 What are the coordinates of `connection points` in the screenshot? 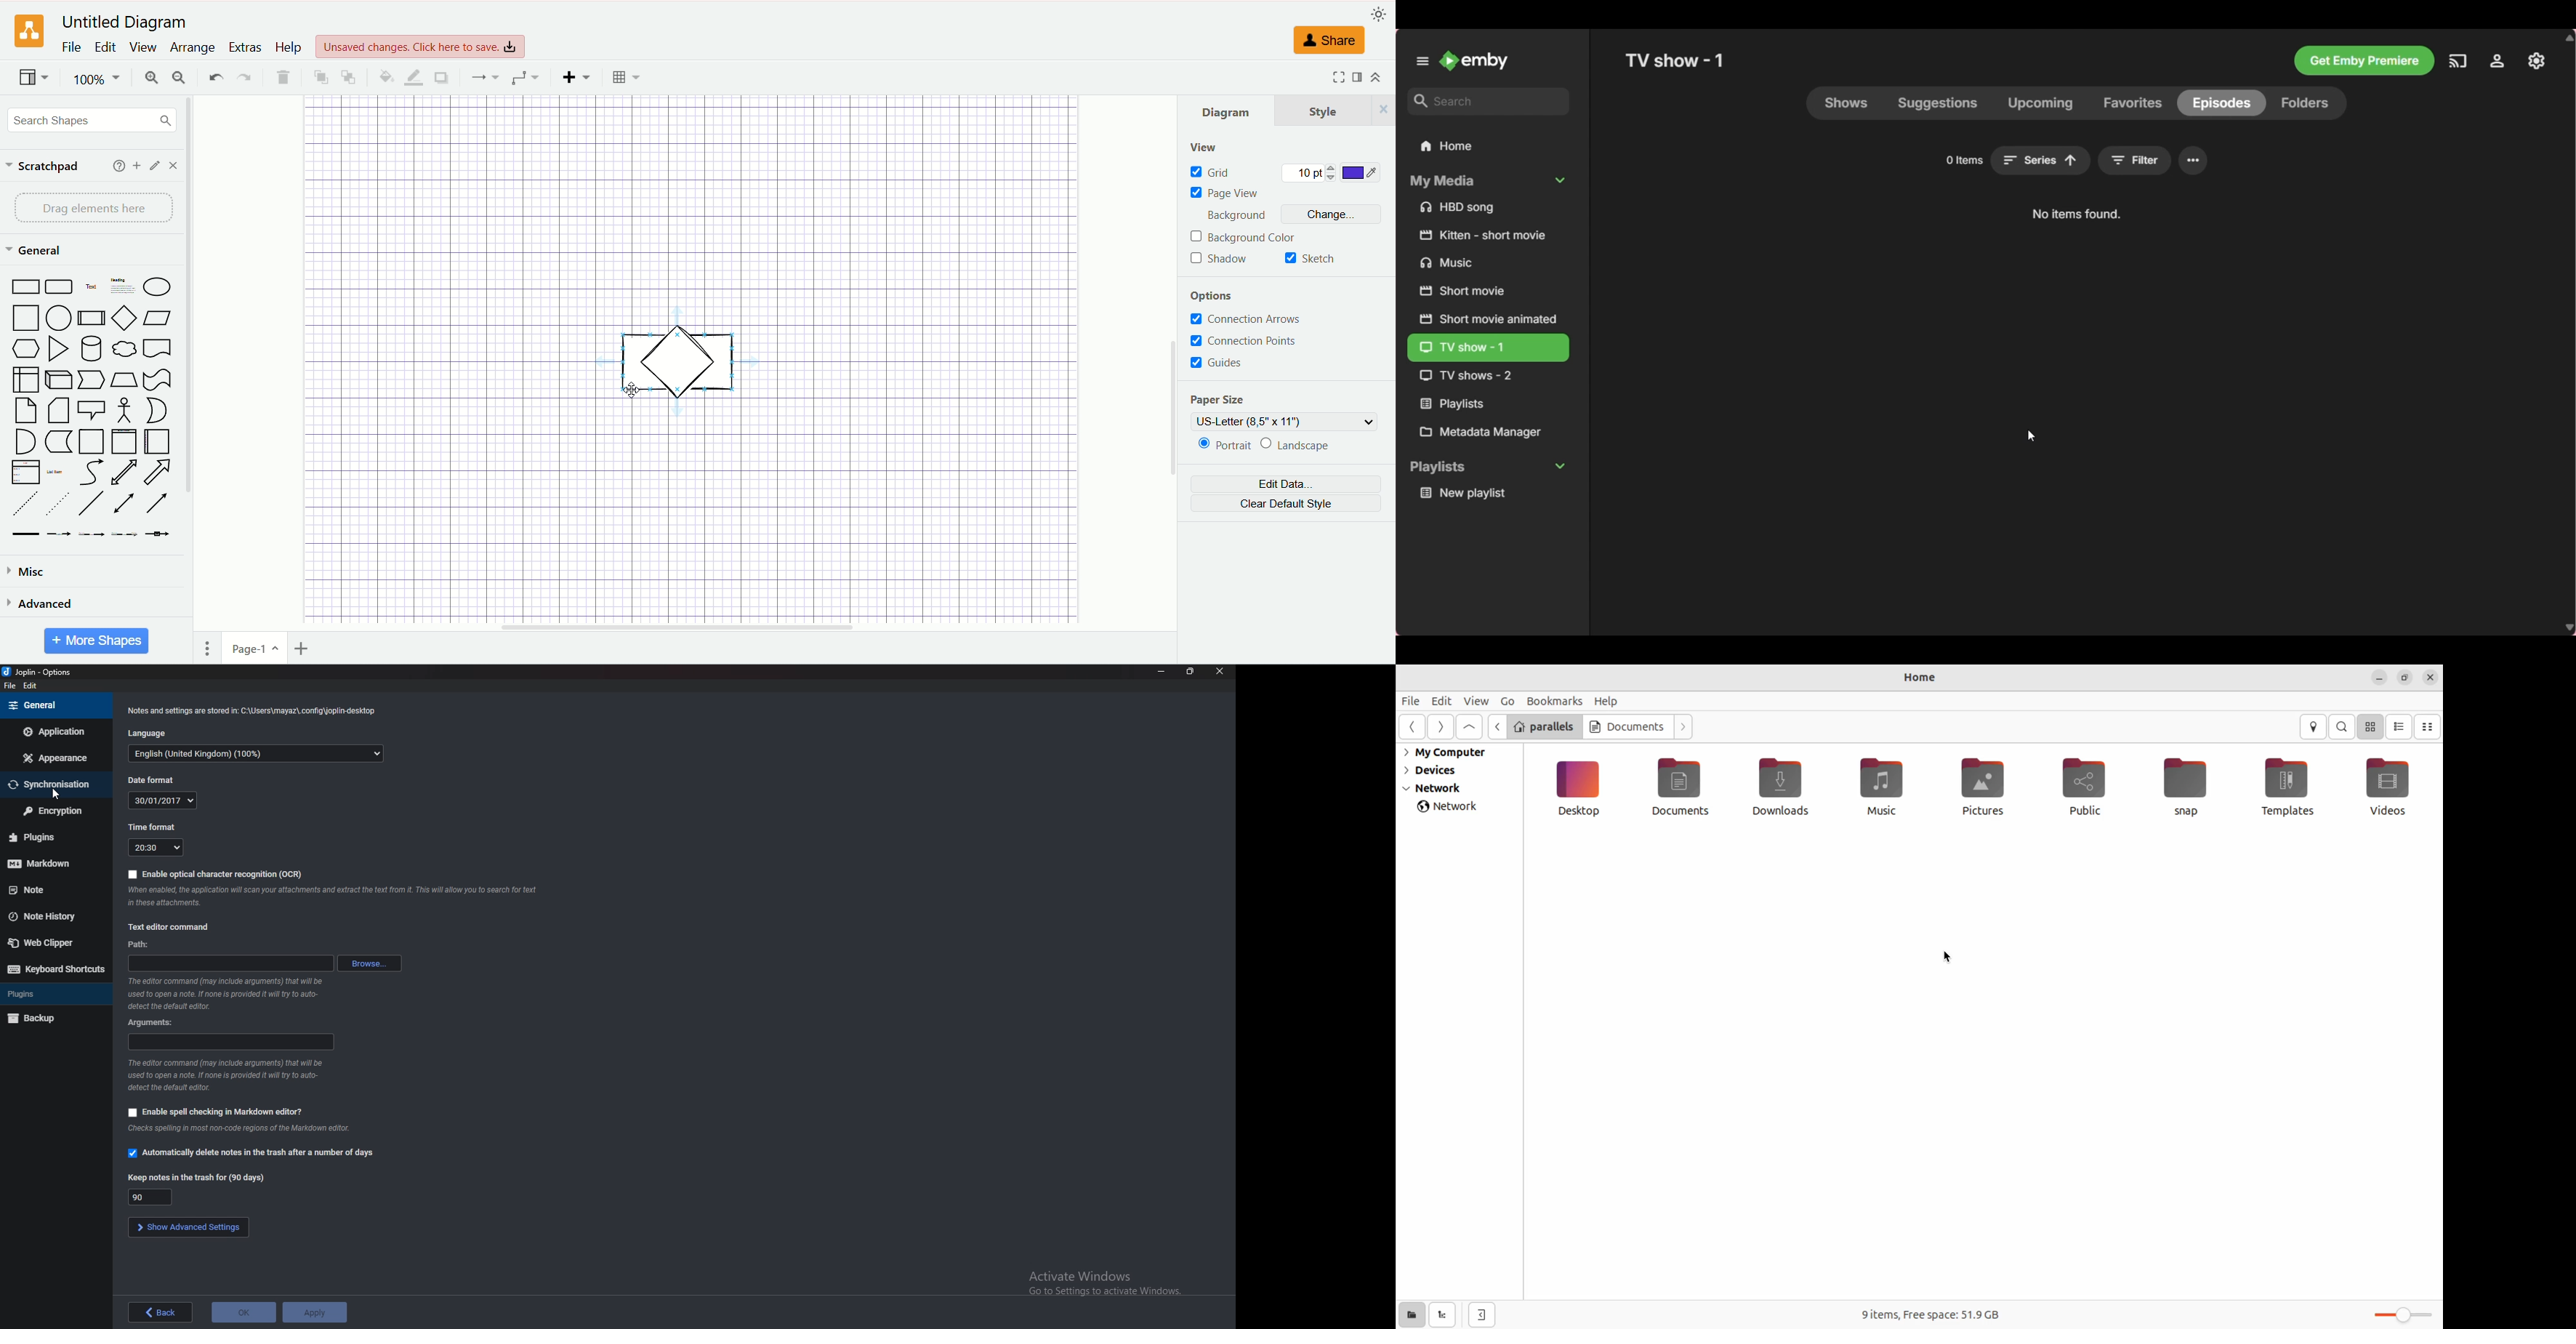 It's located at (1241, 340).